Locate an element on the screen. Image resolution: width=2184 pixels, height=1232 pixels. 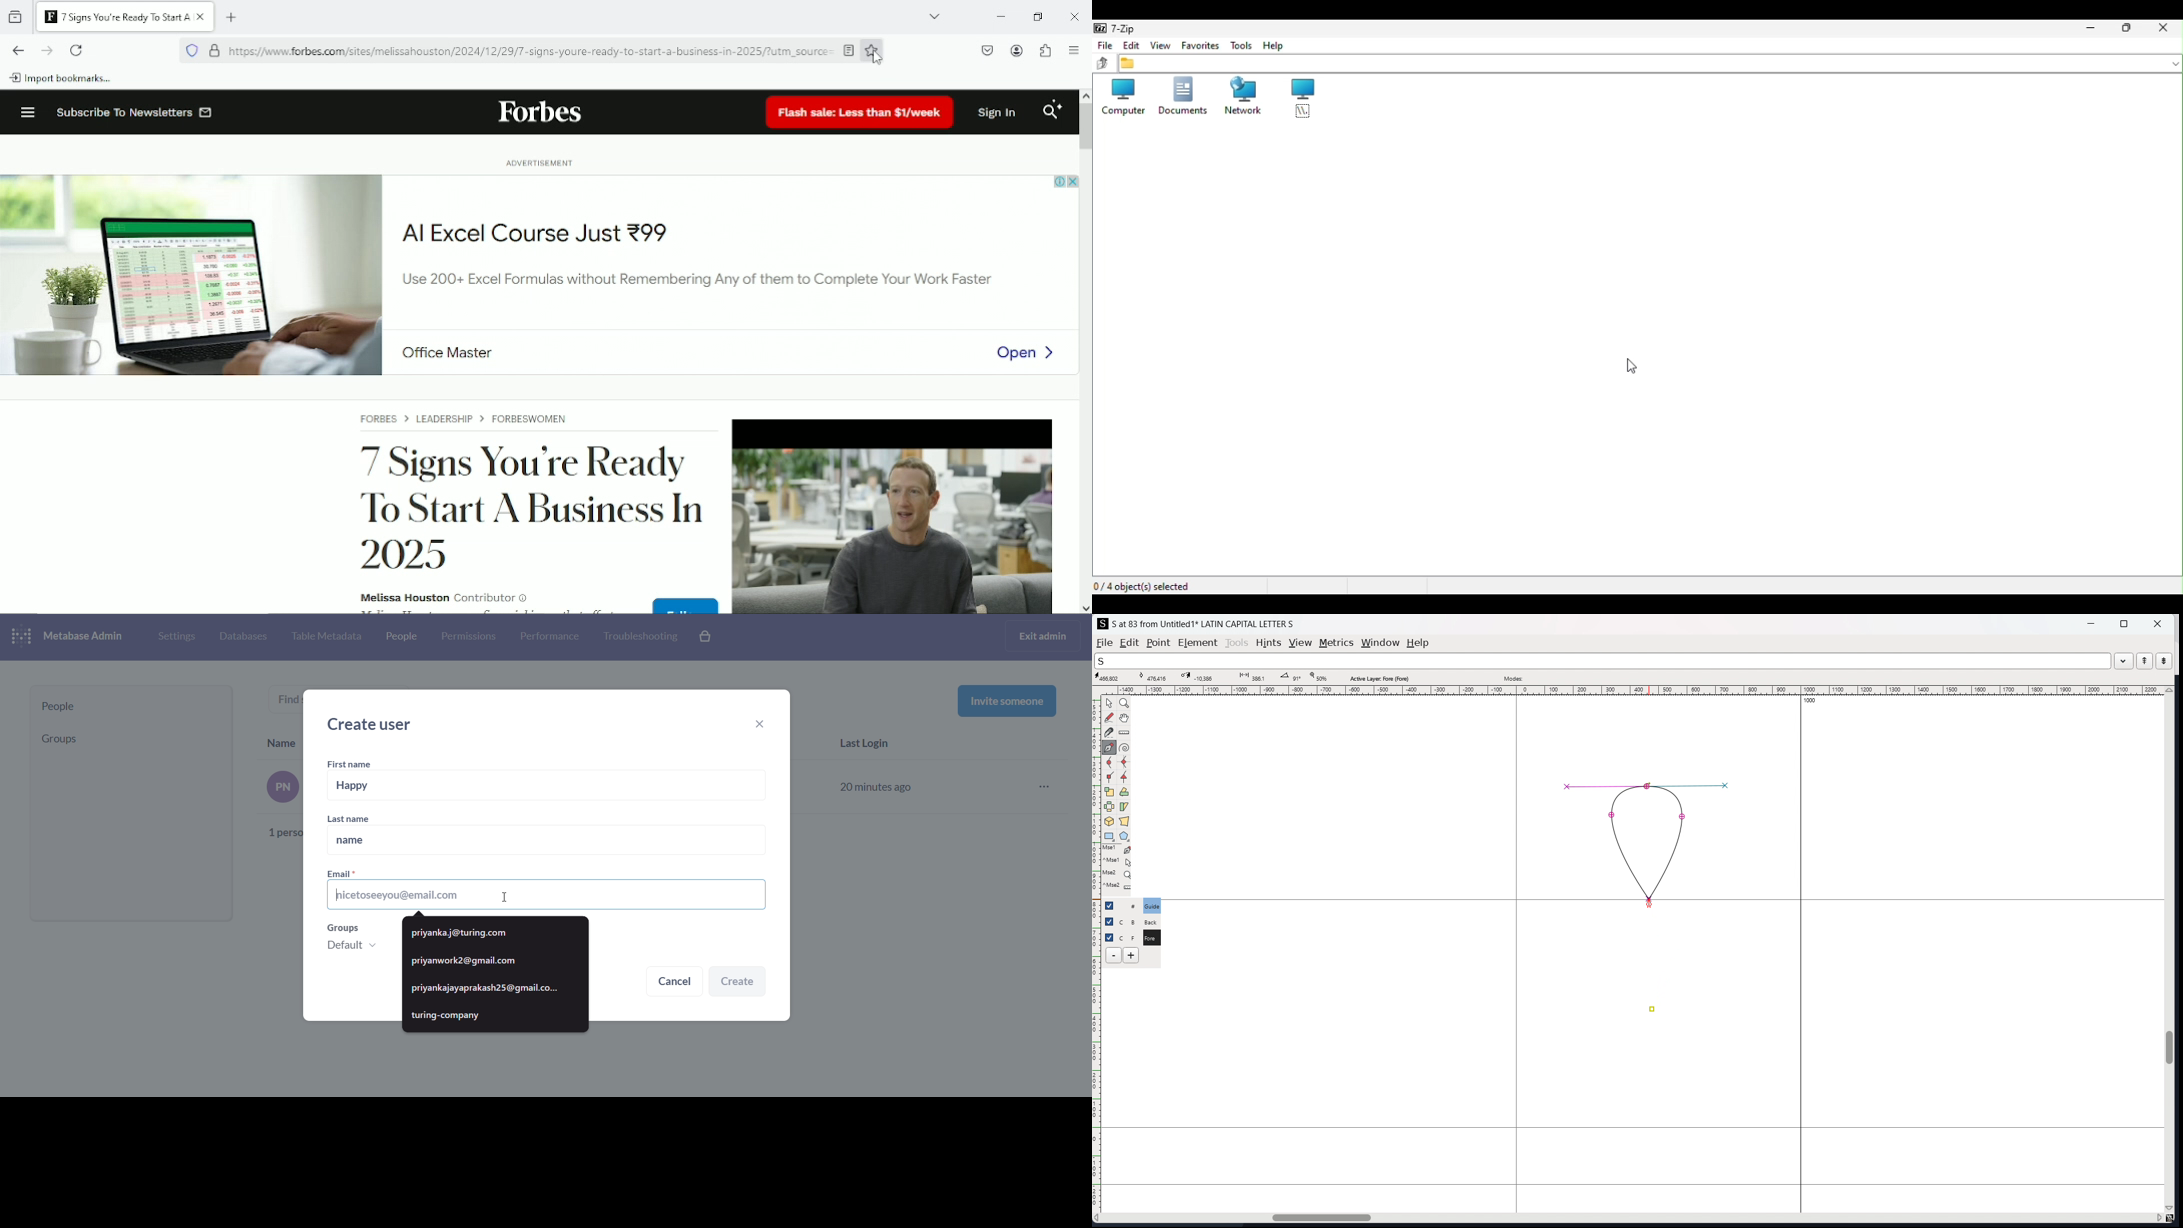
Go back is located at coordinates (17, 50).